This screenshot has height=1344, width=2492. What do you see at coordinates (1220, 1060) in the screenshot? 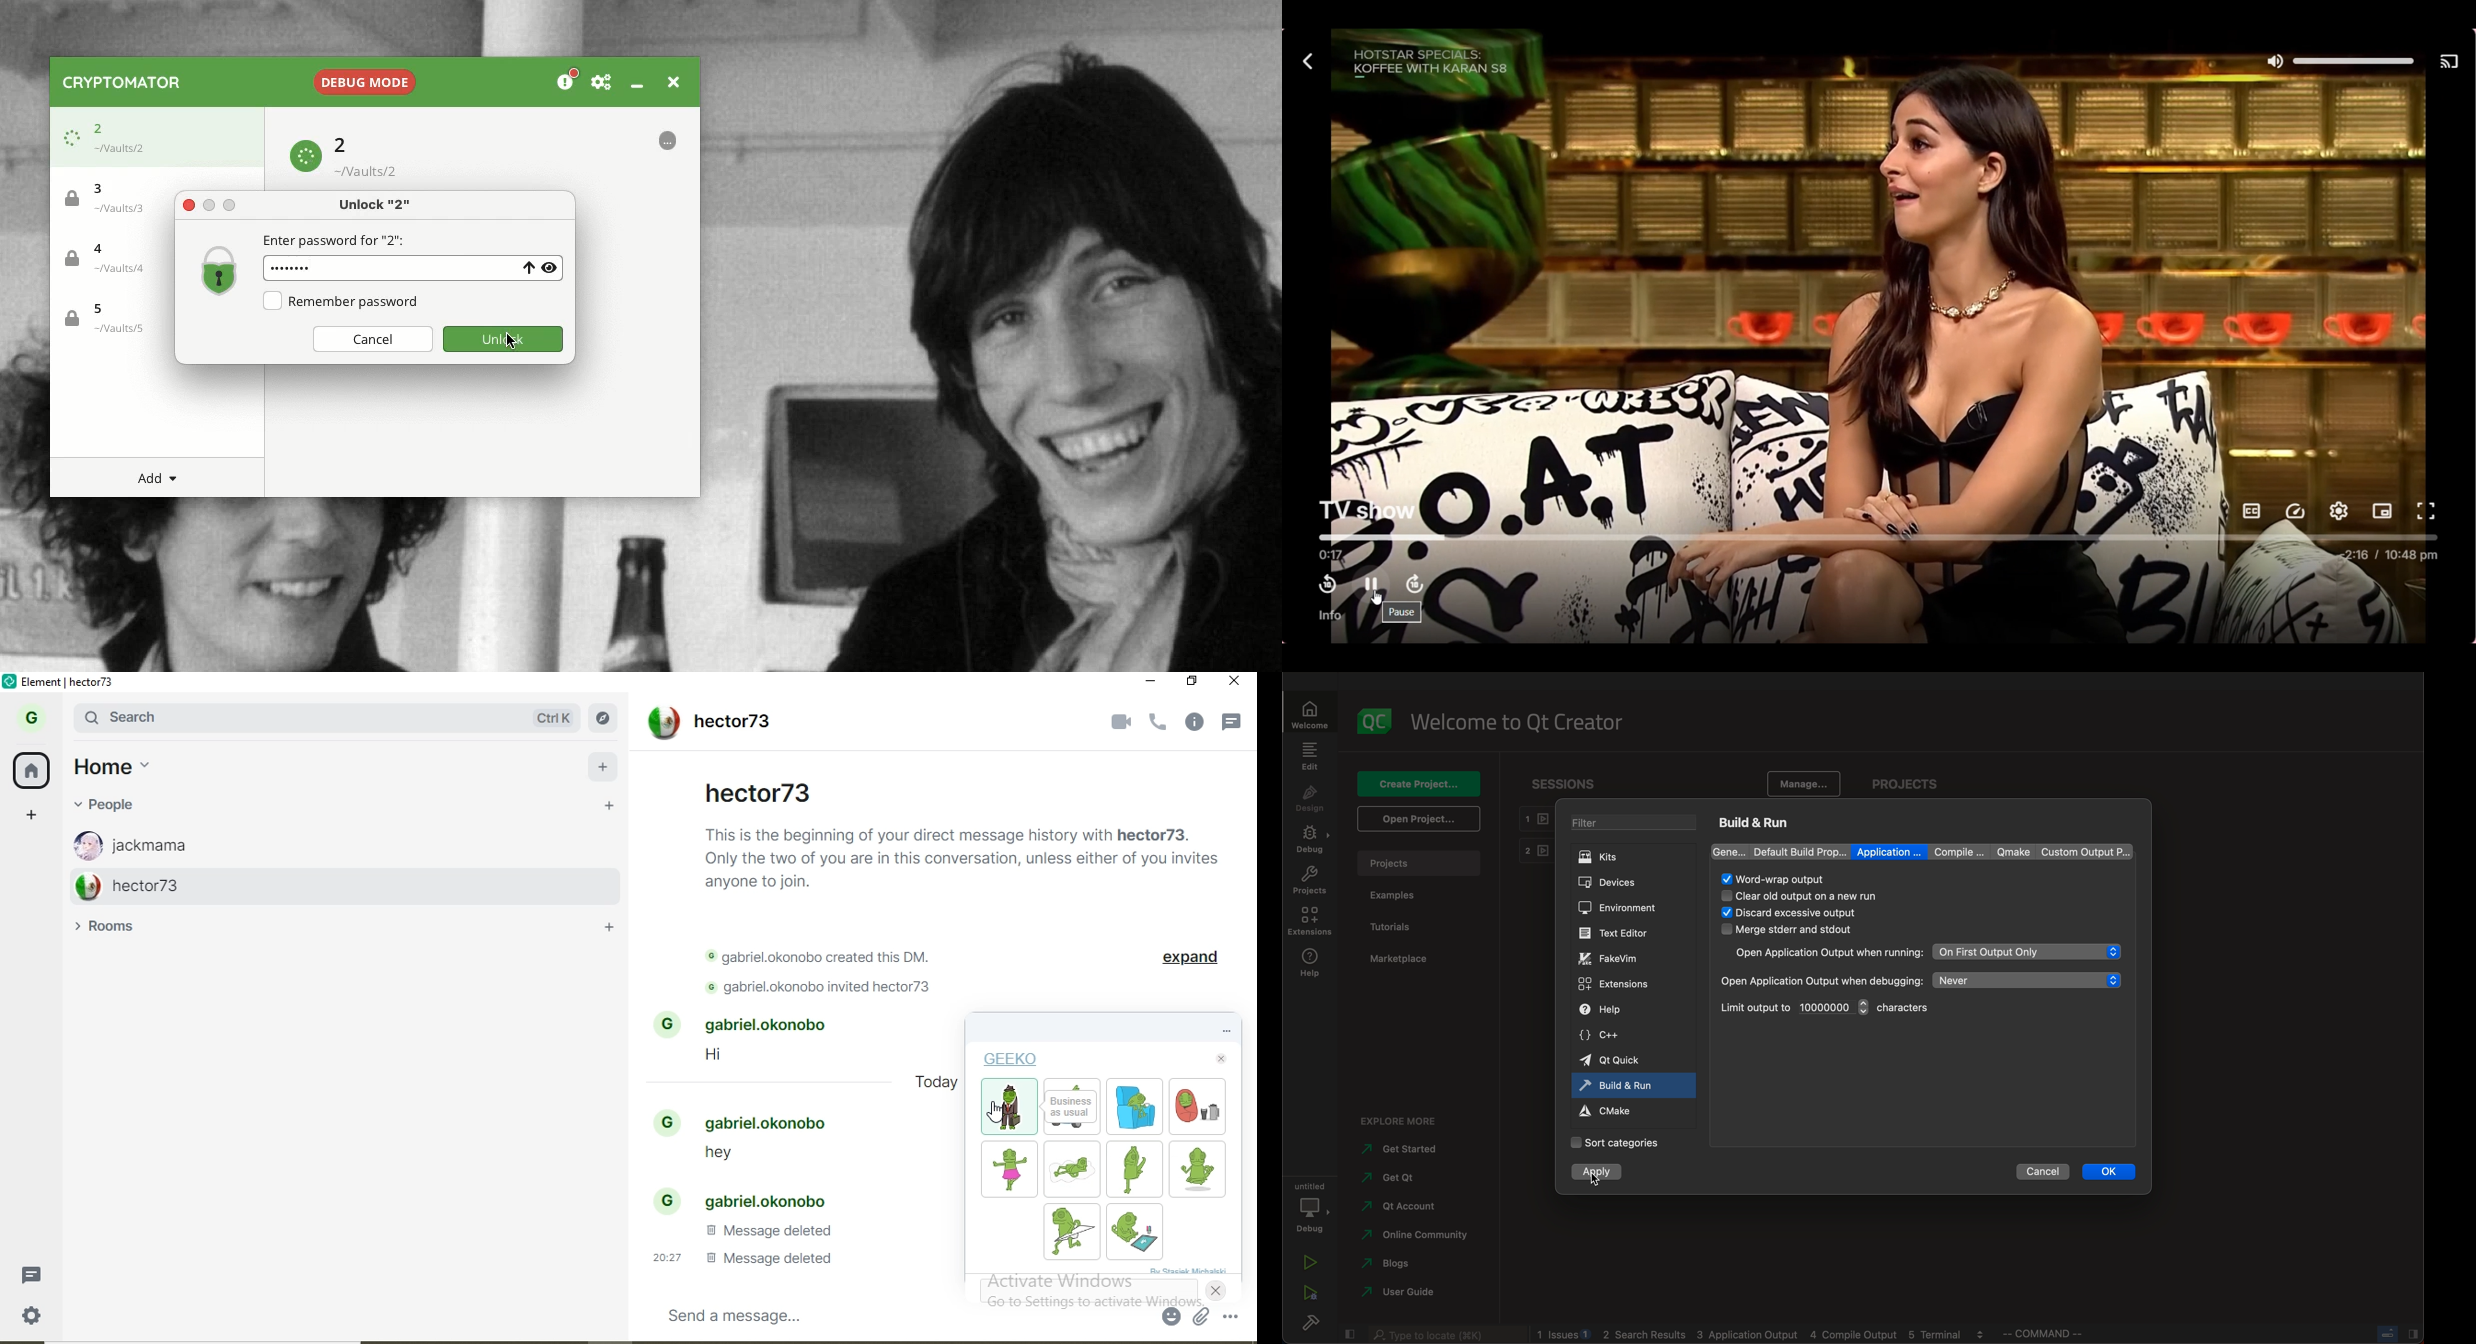
I see `close` at bounding box center [1220, 1060].